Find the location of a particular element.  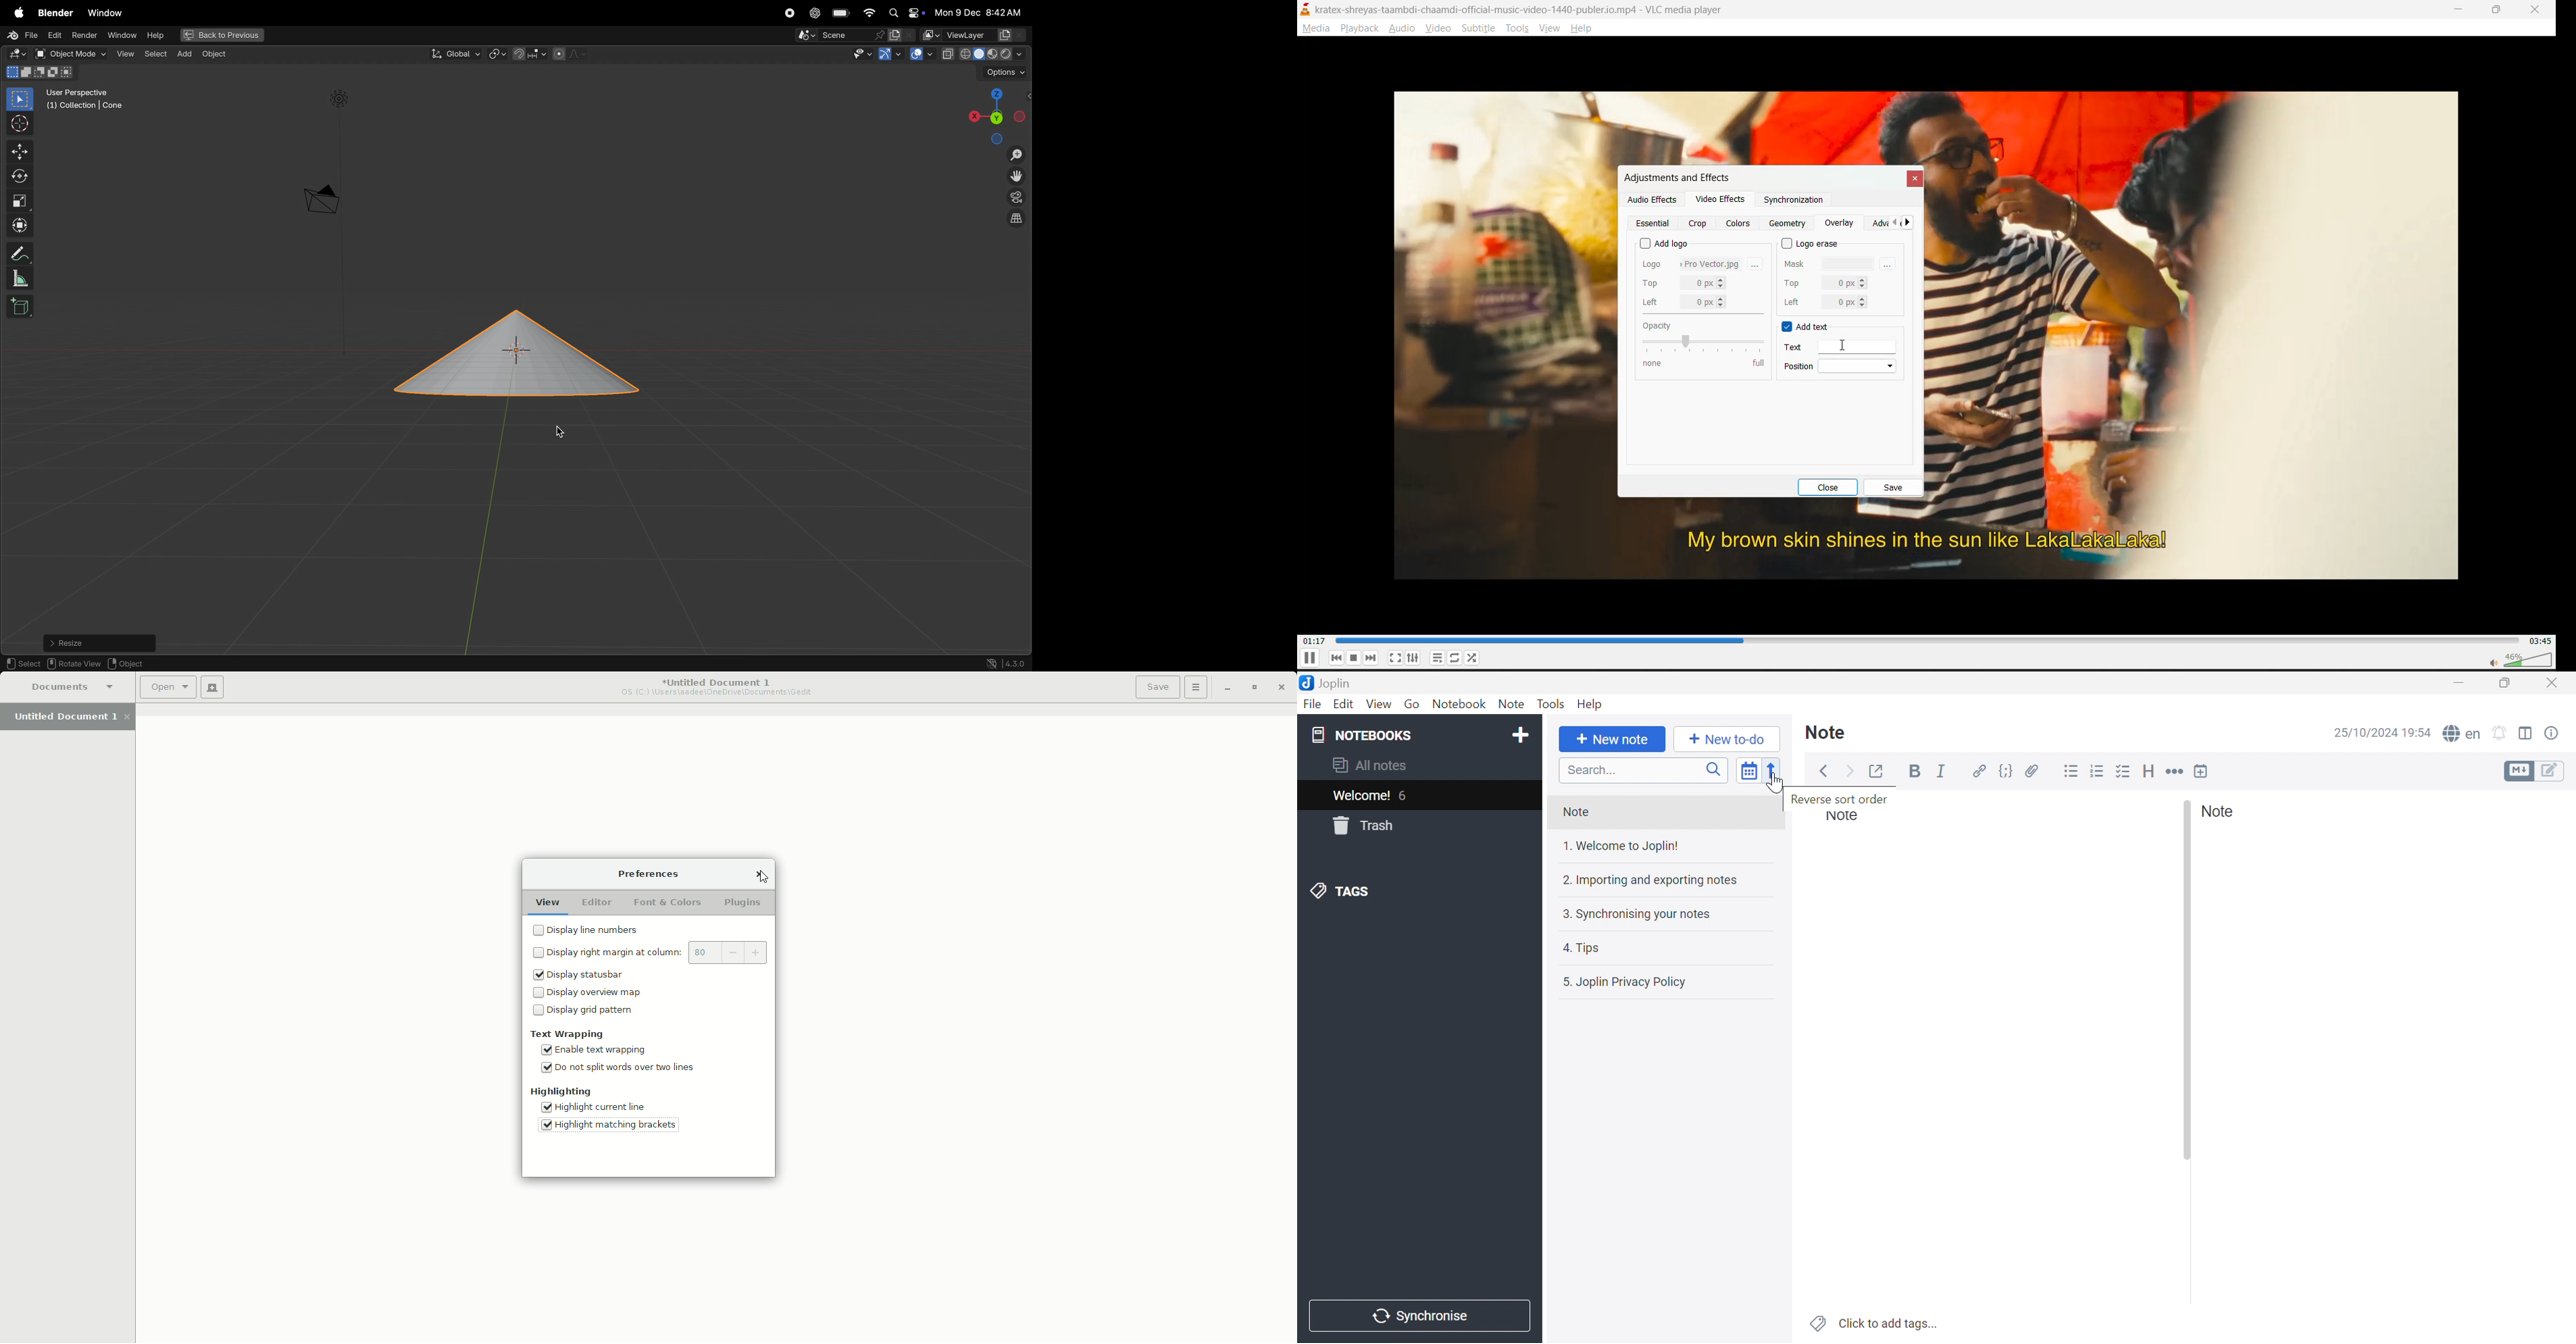

Toggle external editing is located at coordinates (1880, 771).